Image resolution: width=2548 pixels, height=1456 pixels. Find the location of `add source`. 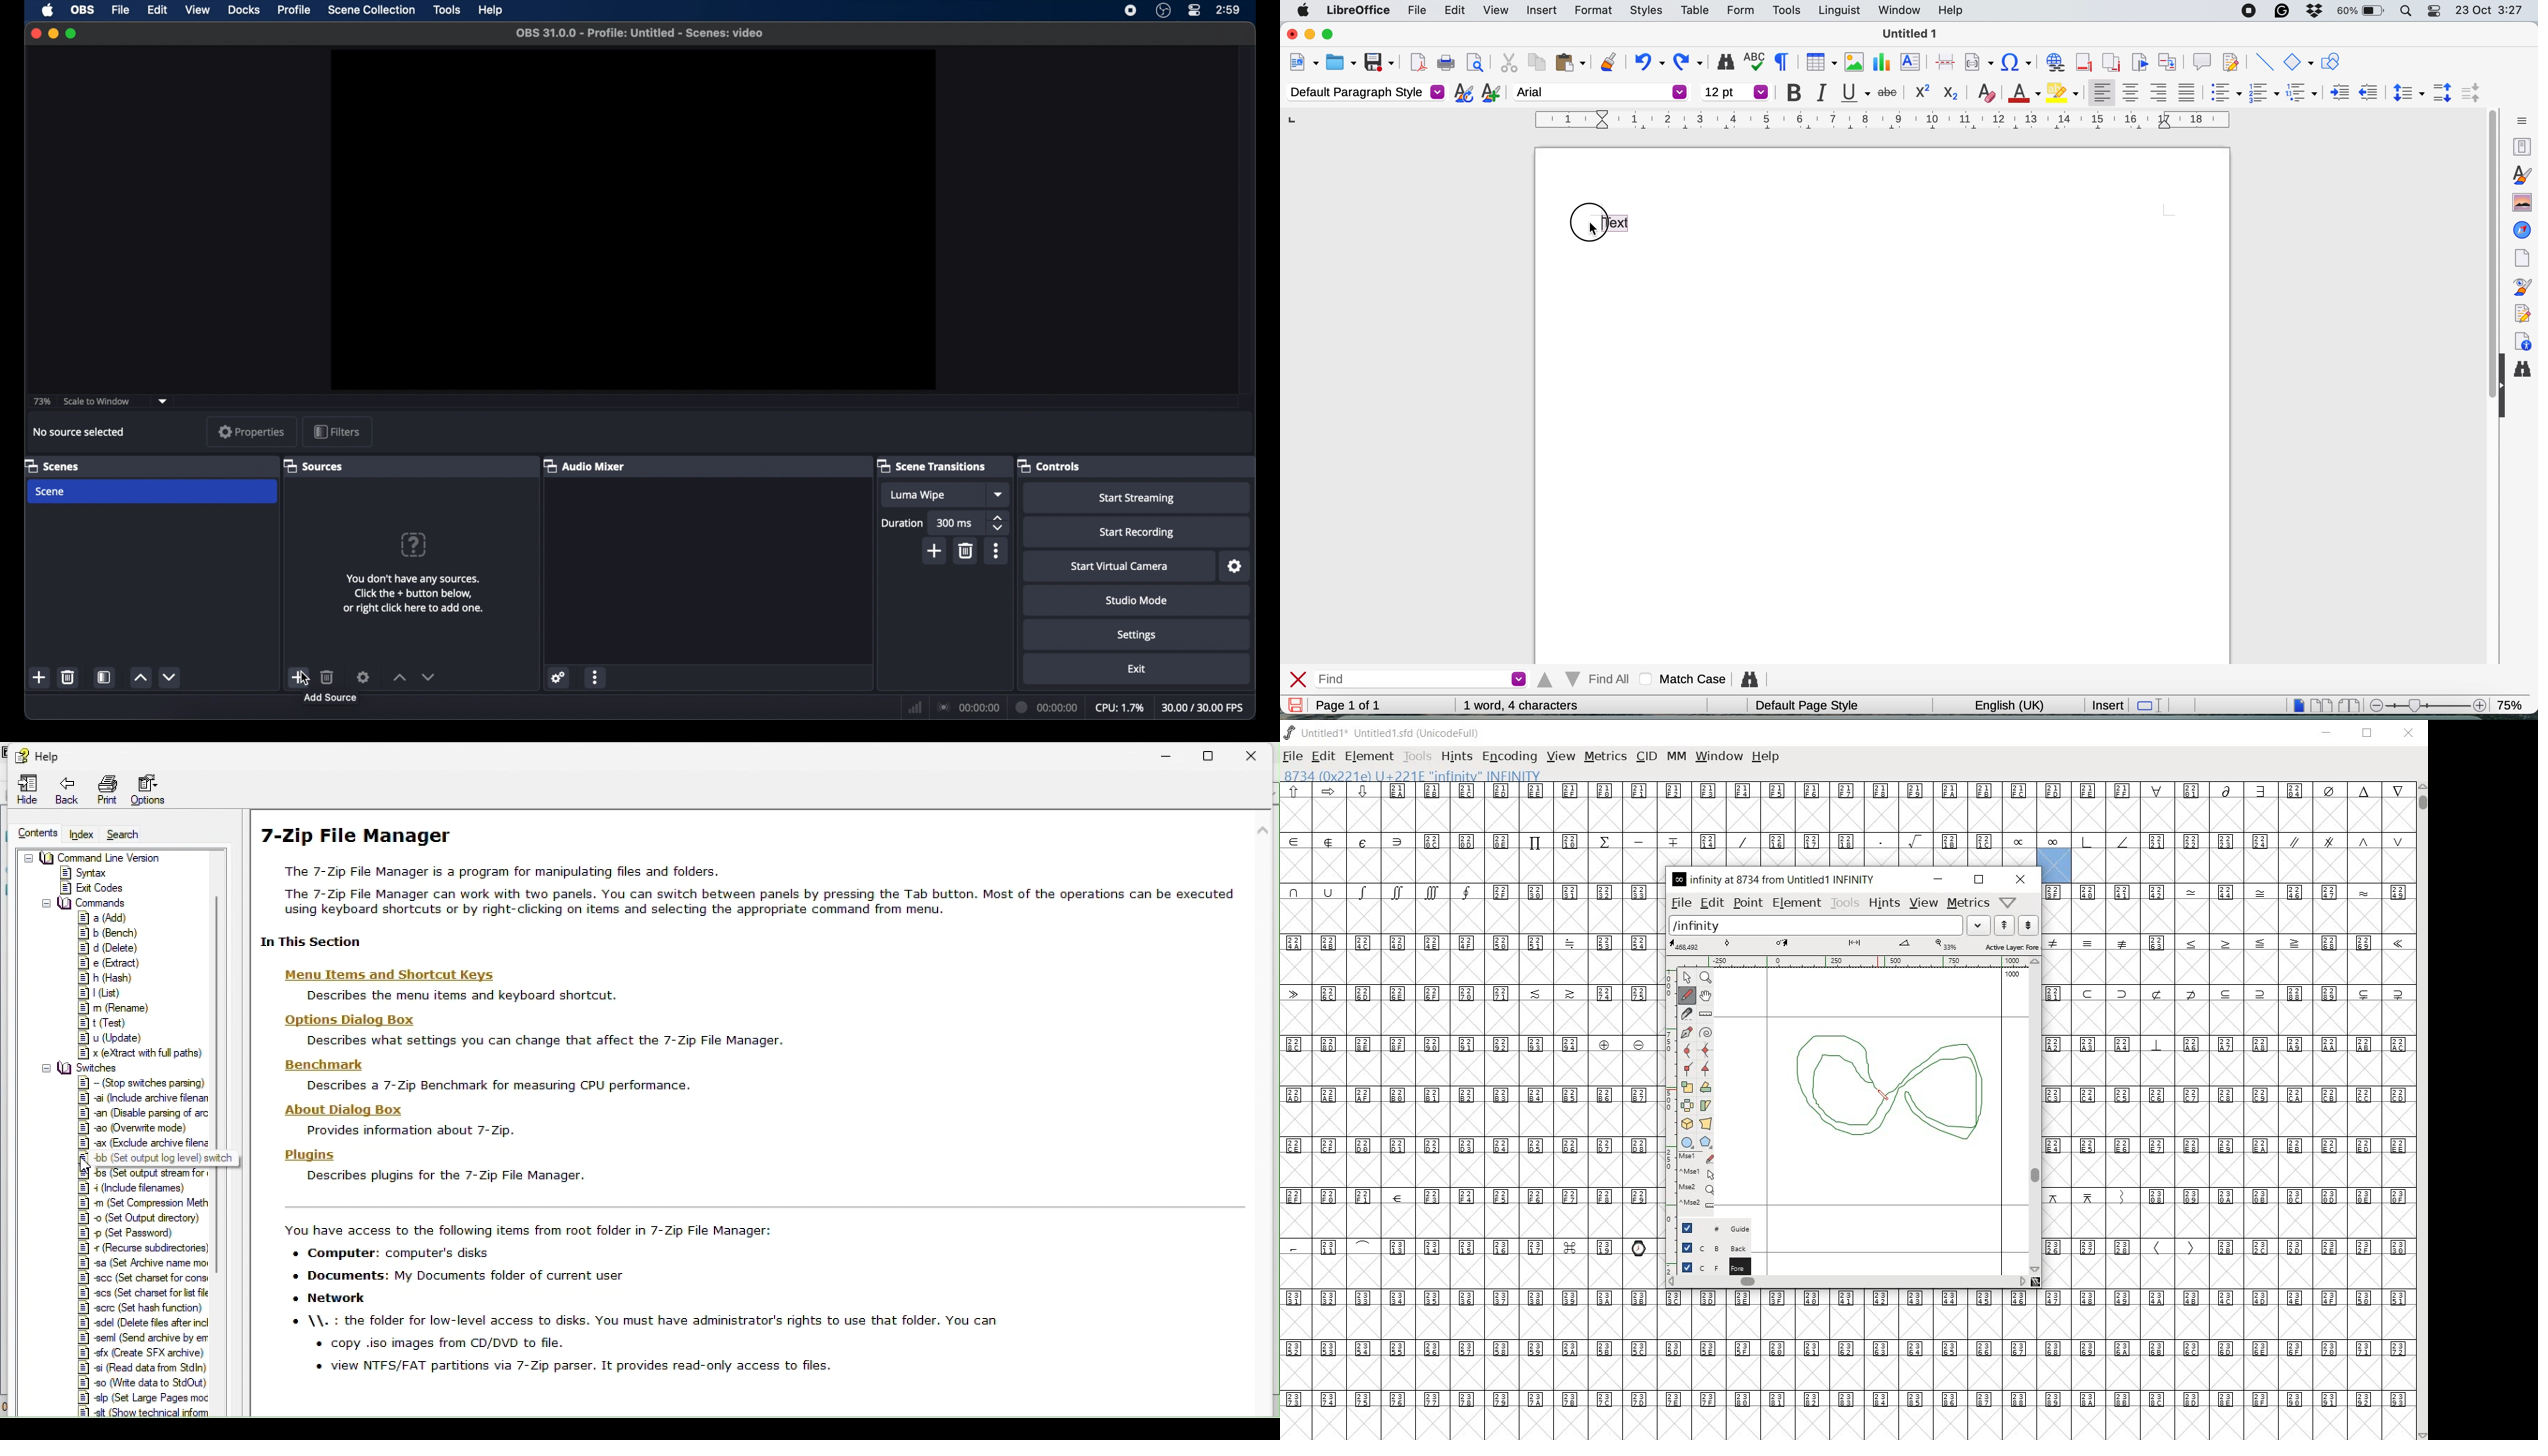

add source is located at coordinates (329, 698).